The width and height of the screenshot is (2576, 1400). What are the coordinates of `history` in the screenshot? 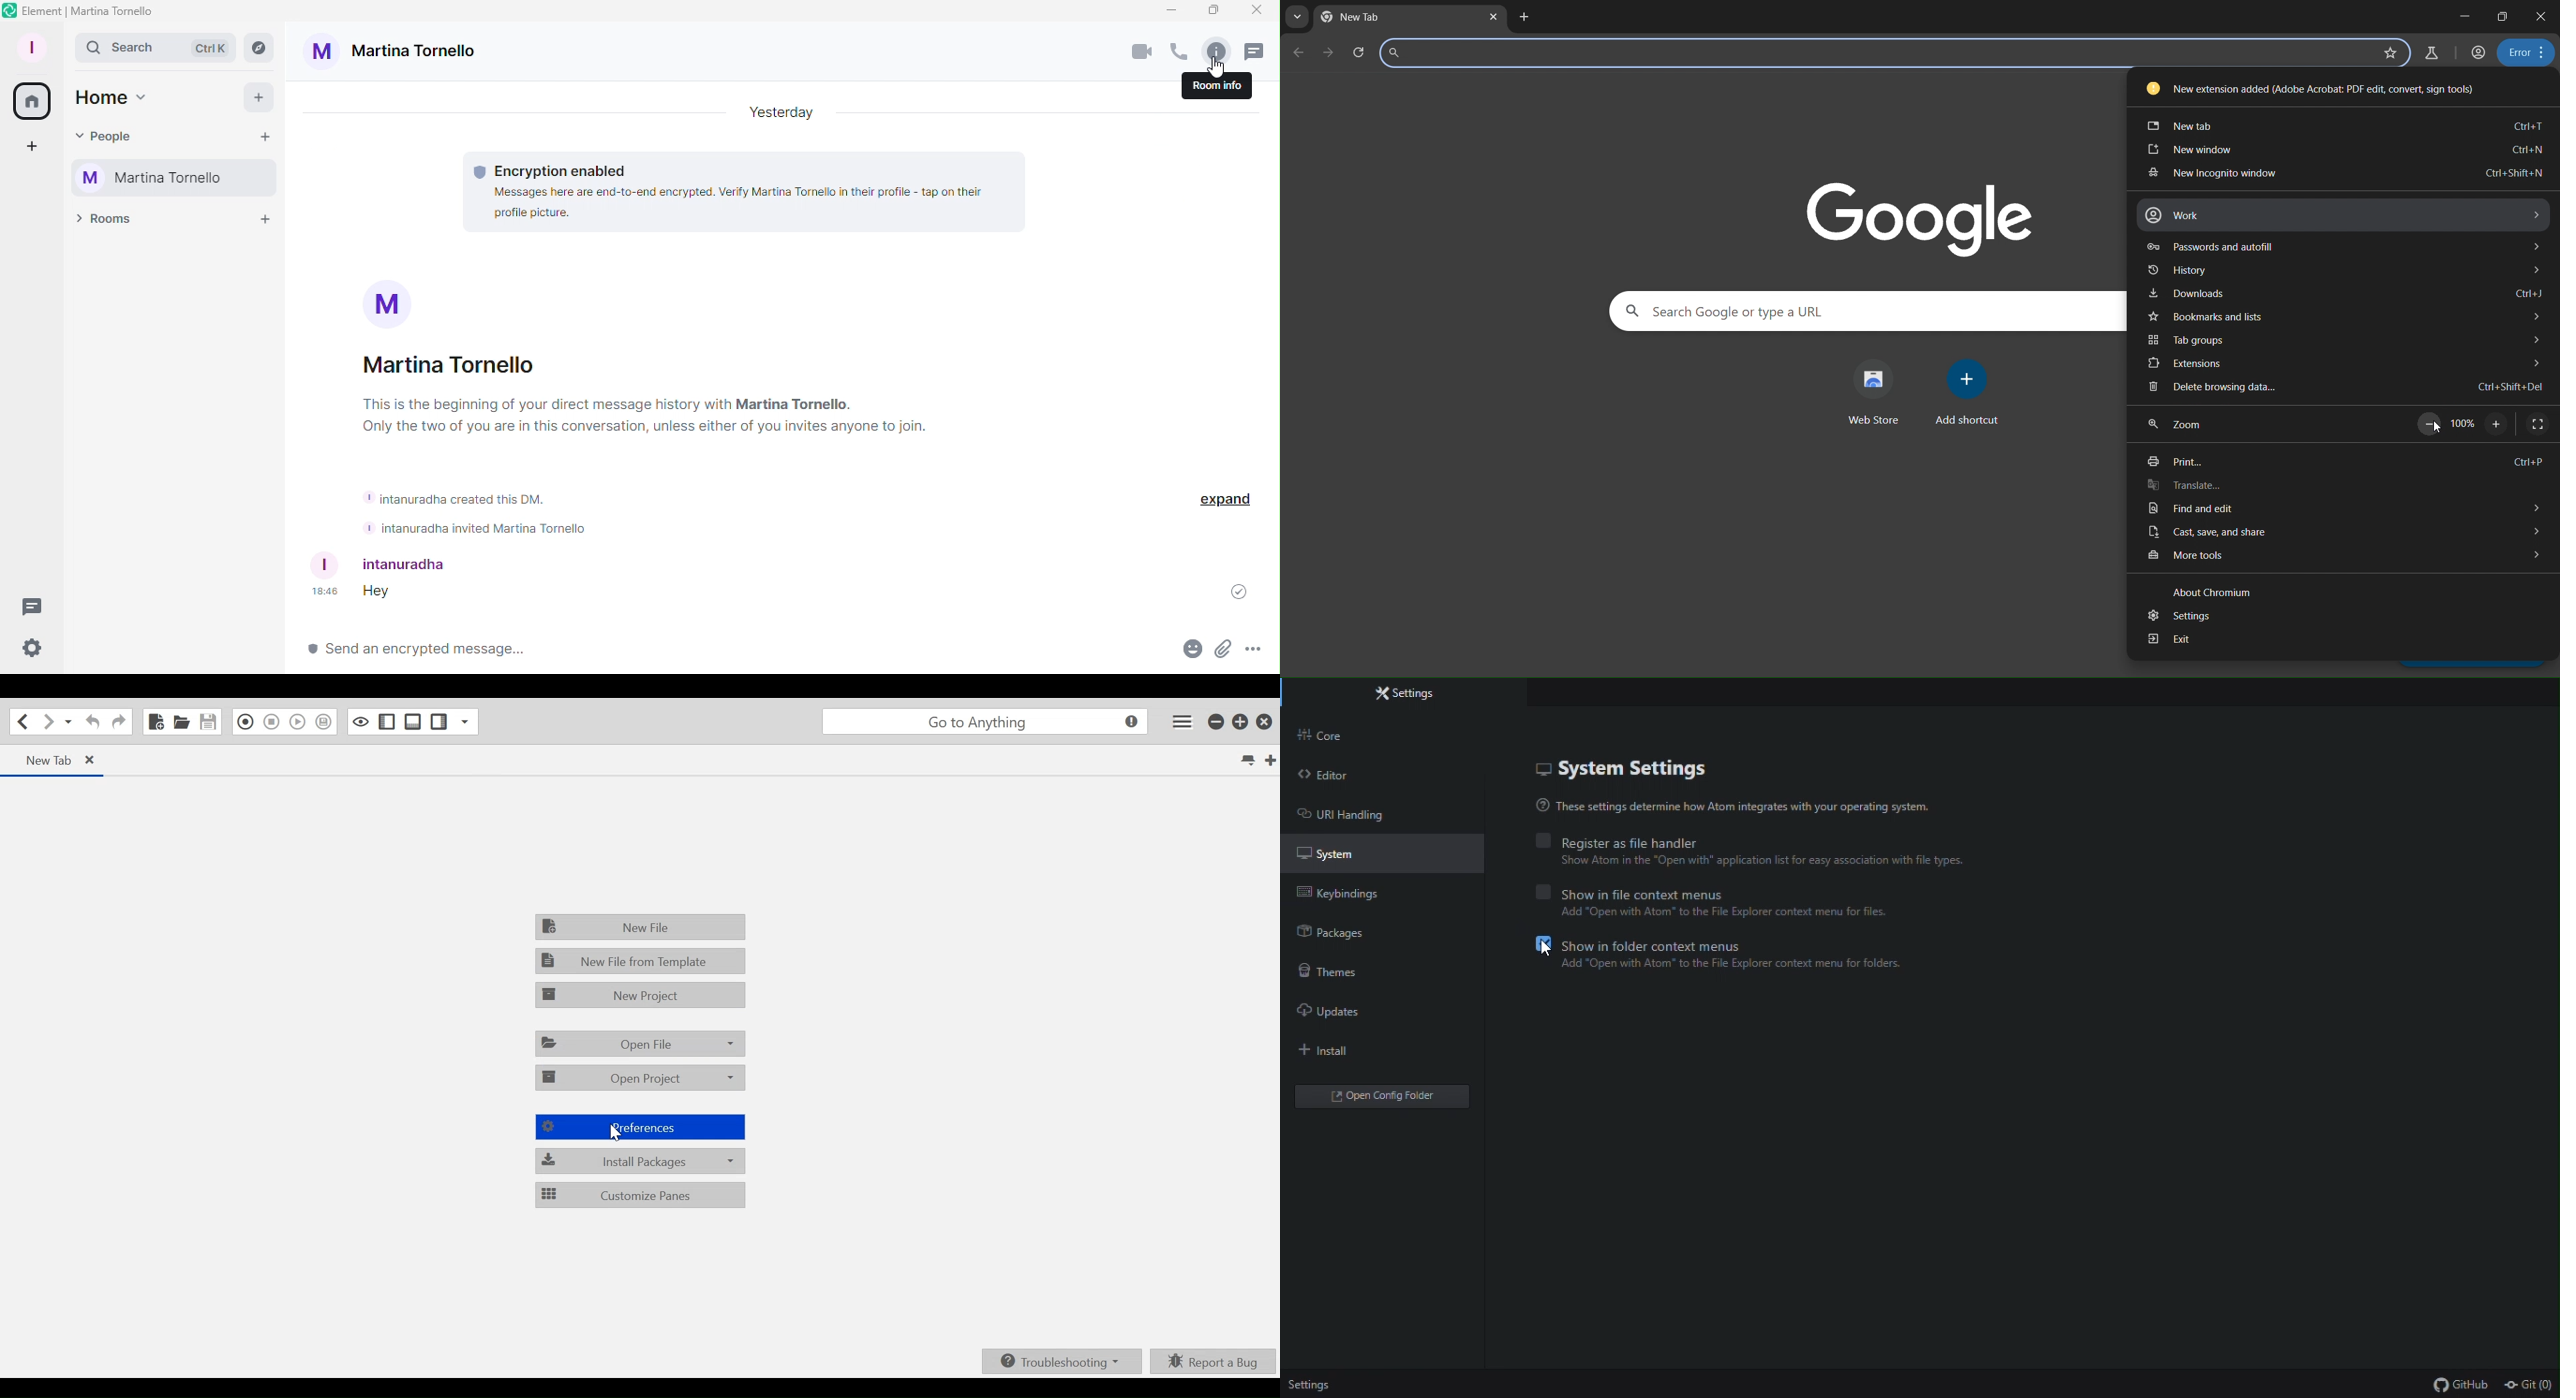 It's located at (2344, 270).